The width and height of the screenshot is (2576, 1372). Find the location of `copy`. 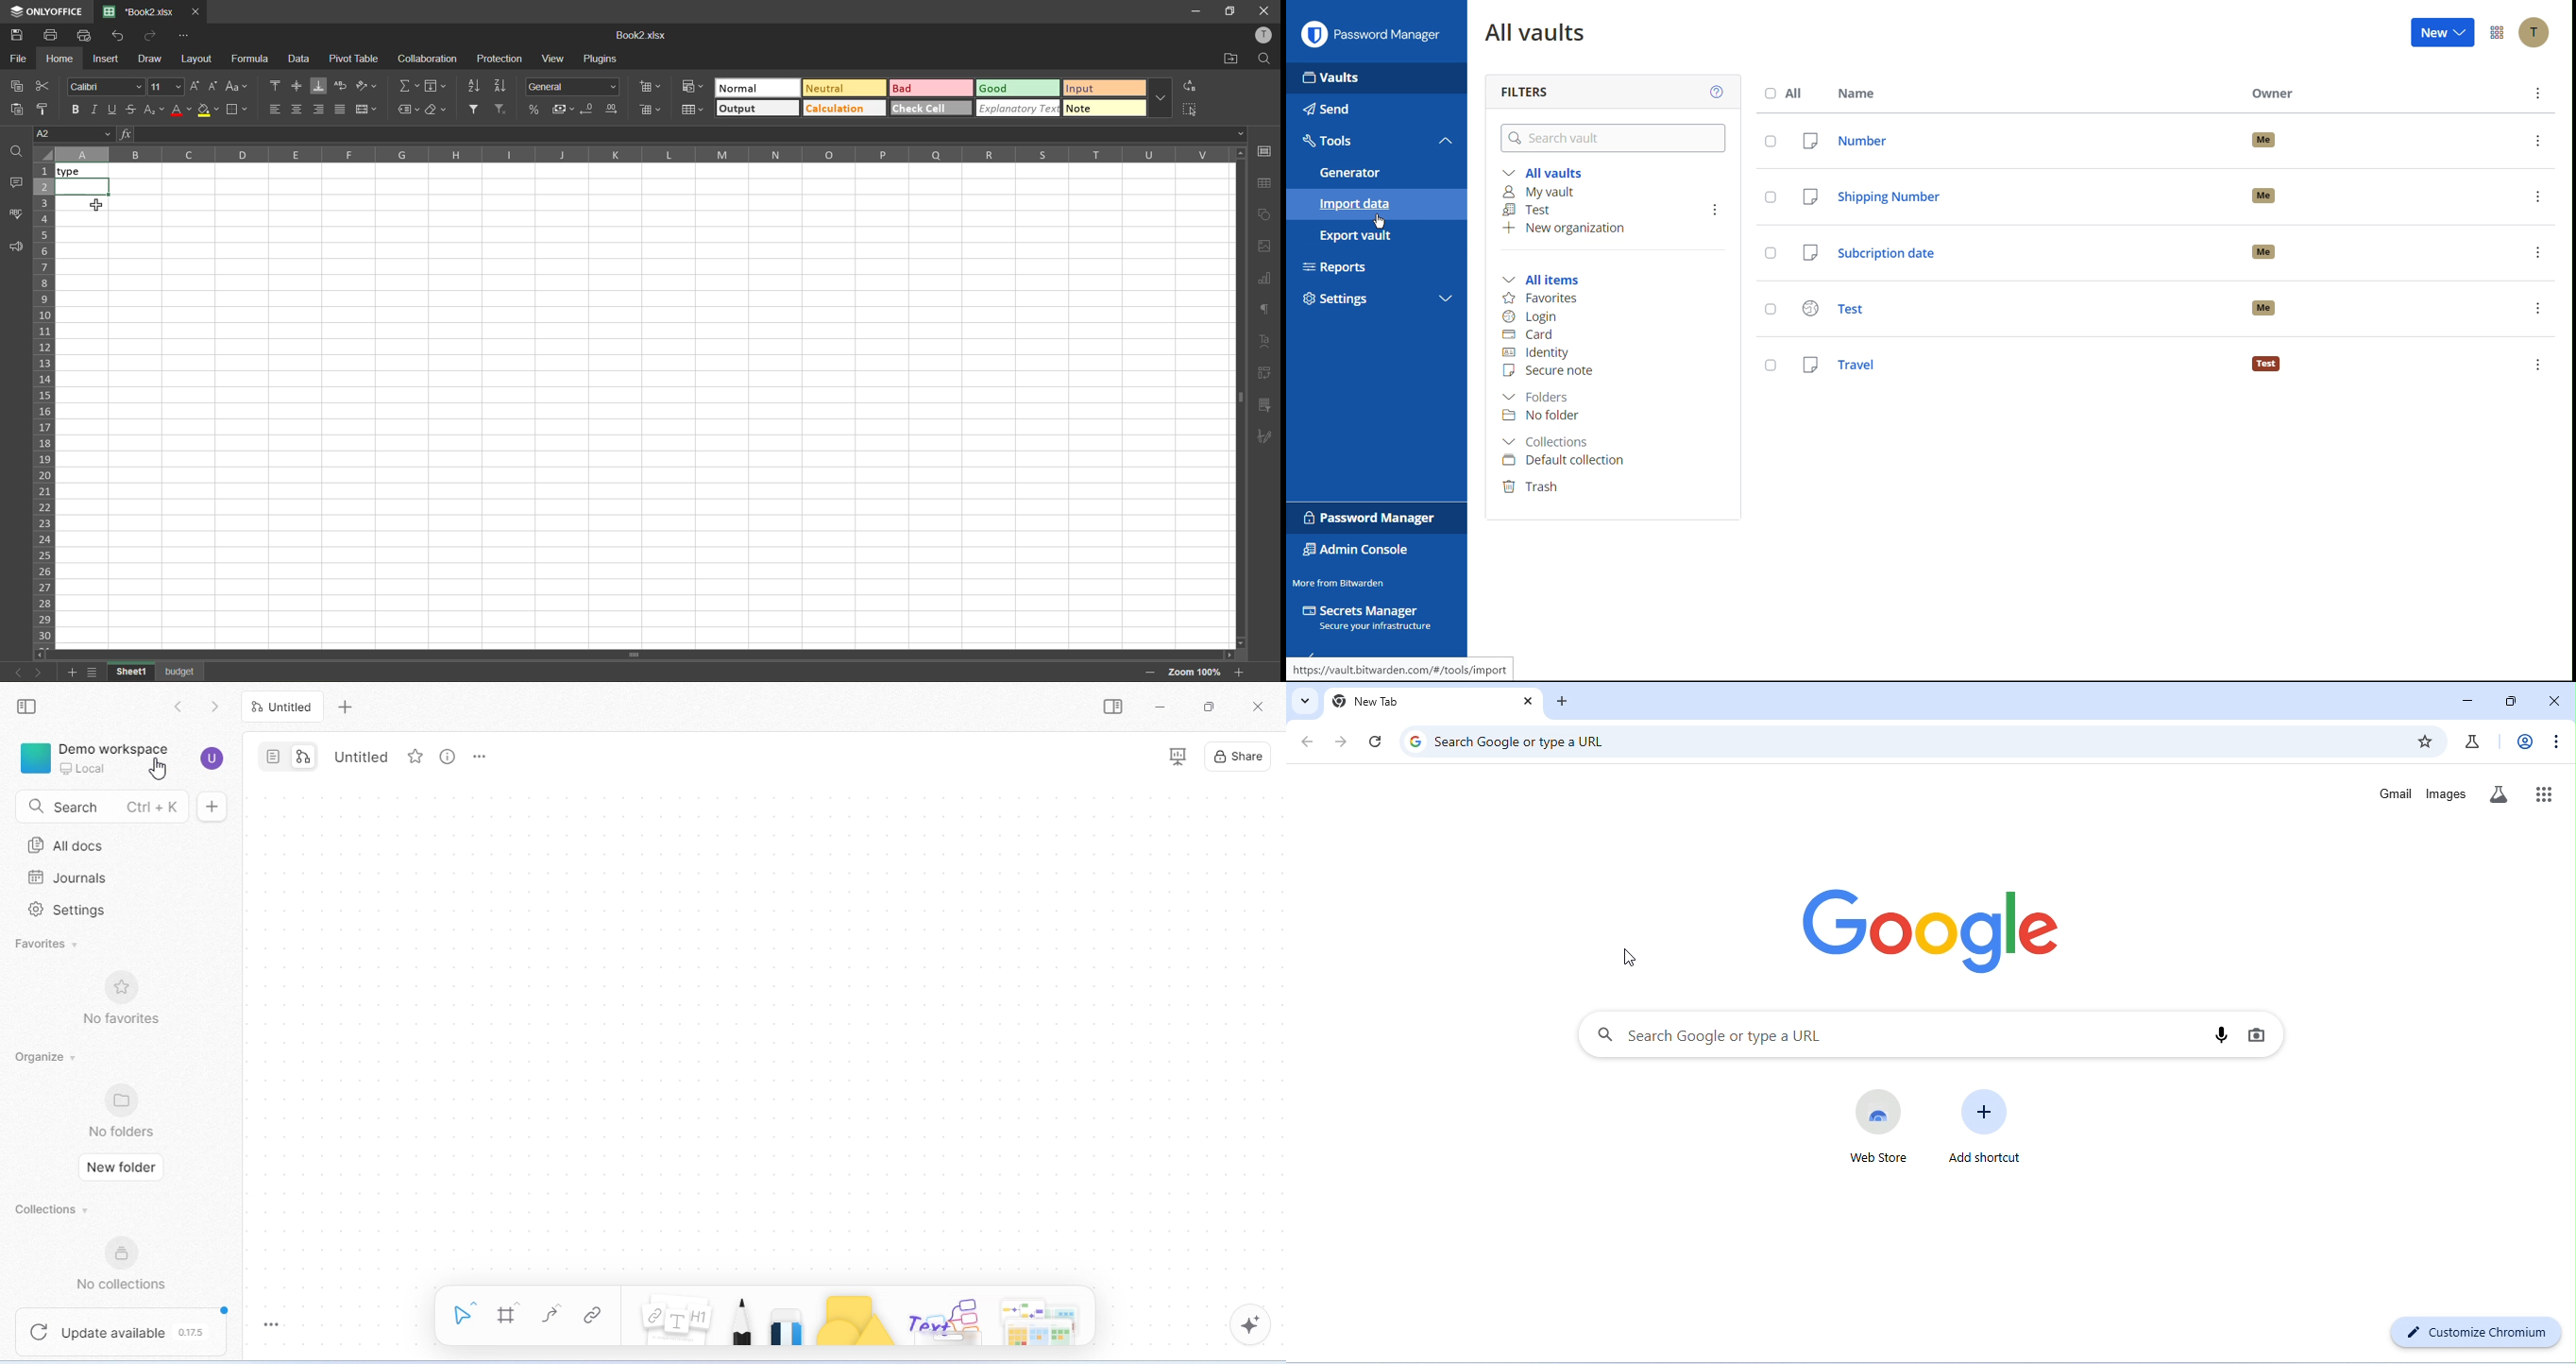

copy is located at coordinates (15, 85).